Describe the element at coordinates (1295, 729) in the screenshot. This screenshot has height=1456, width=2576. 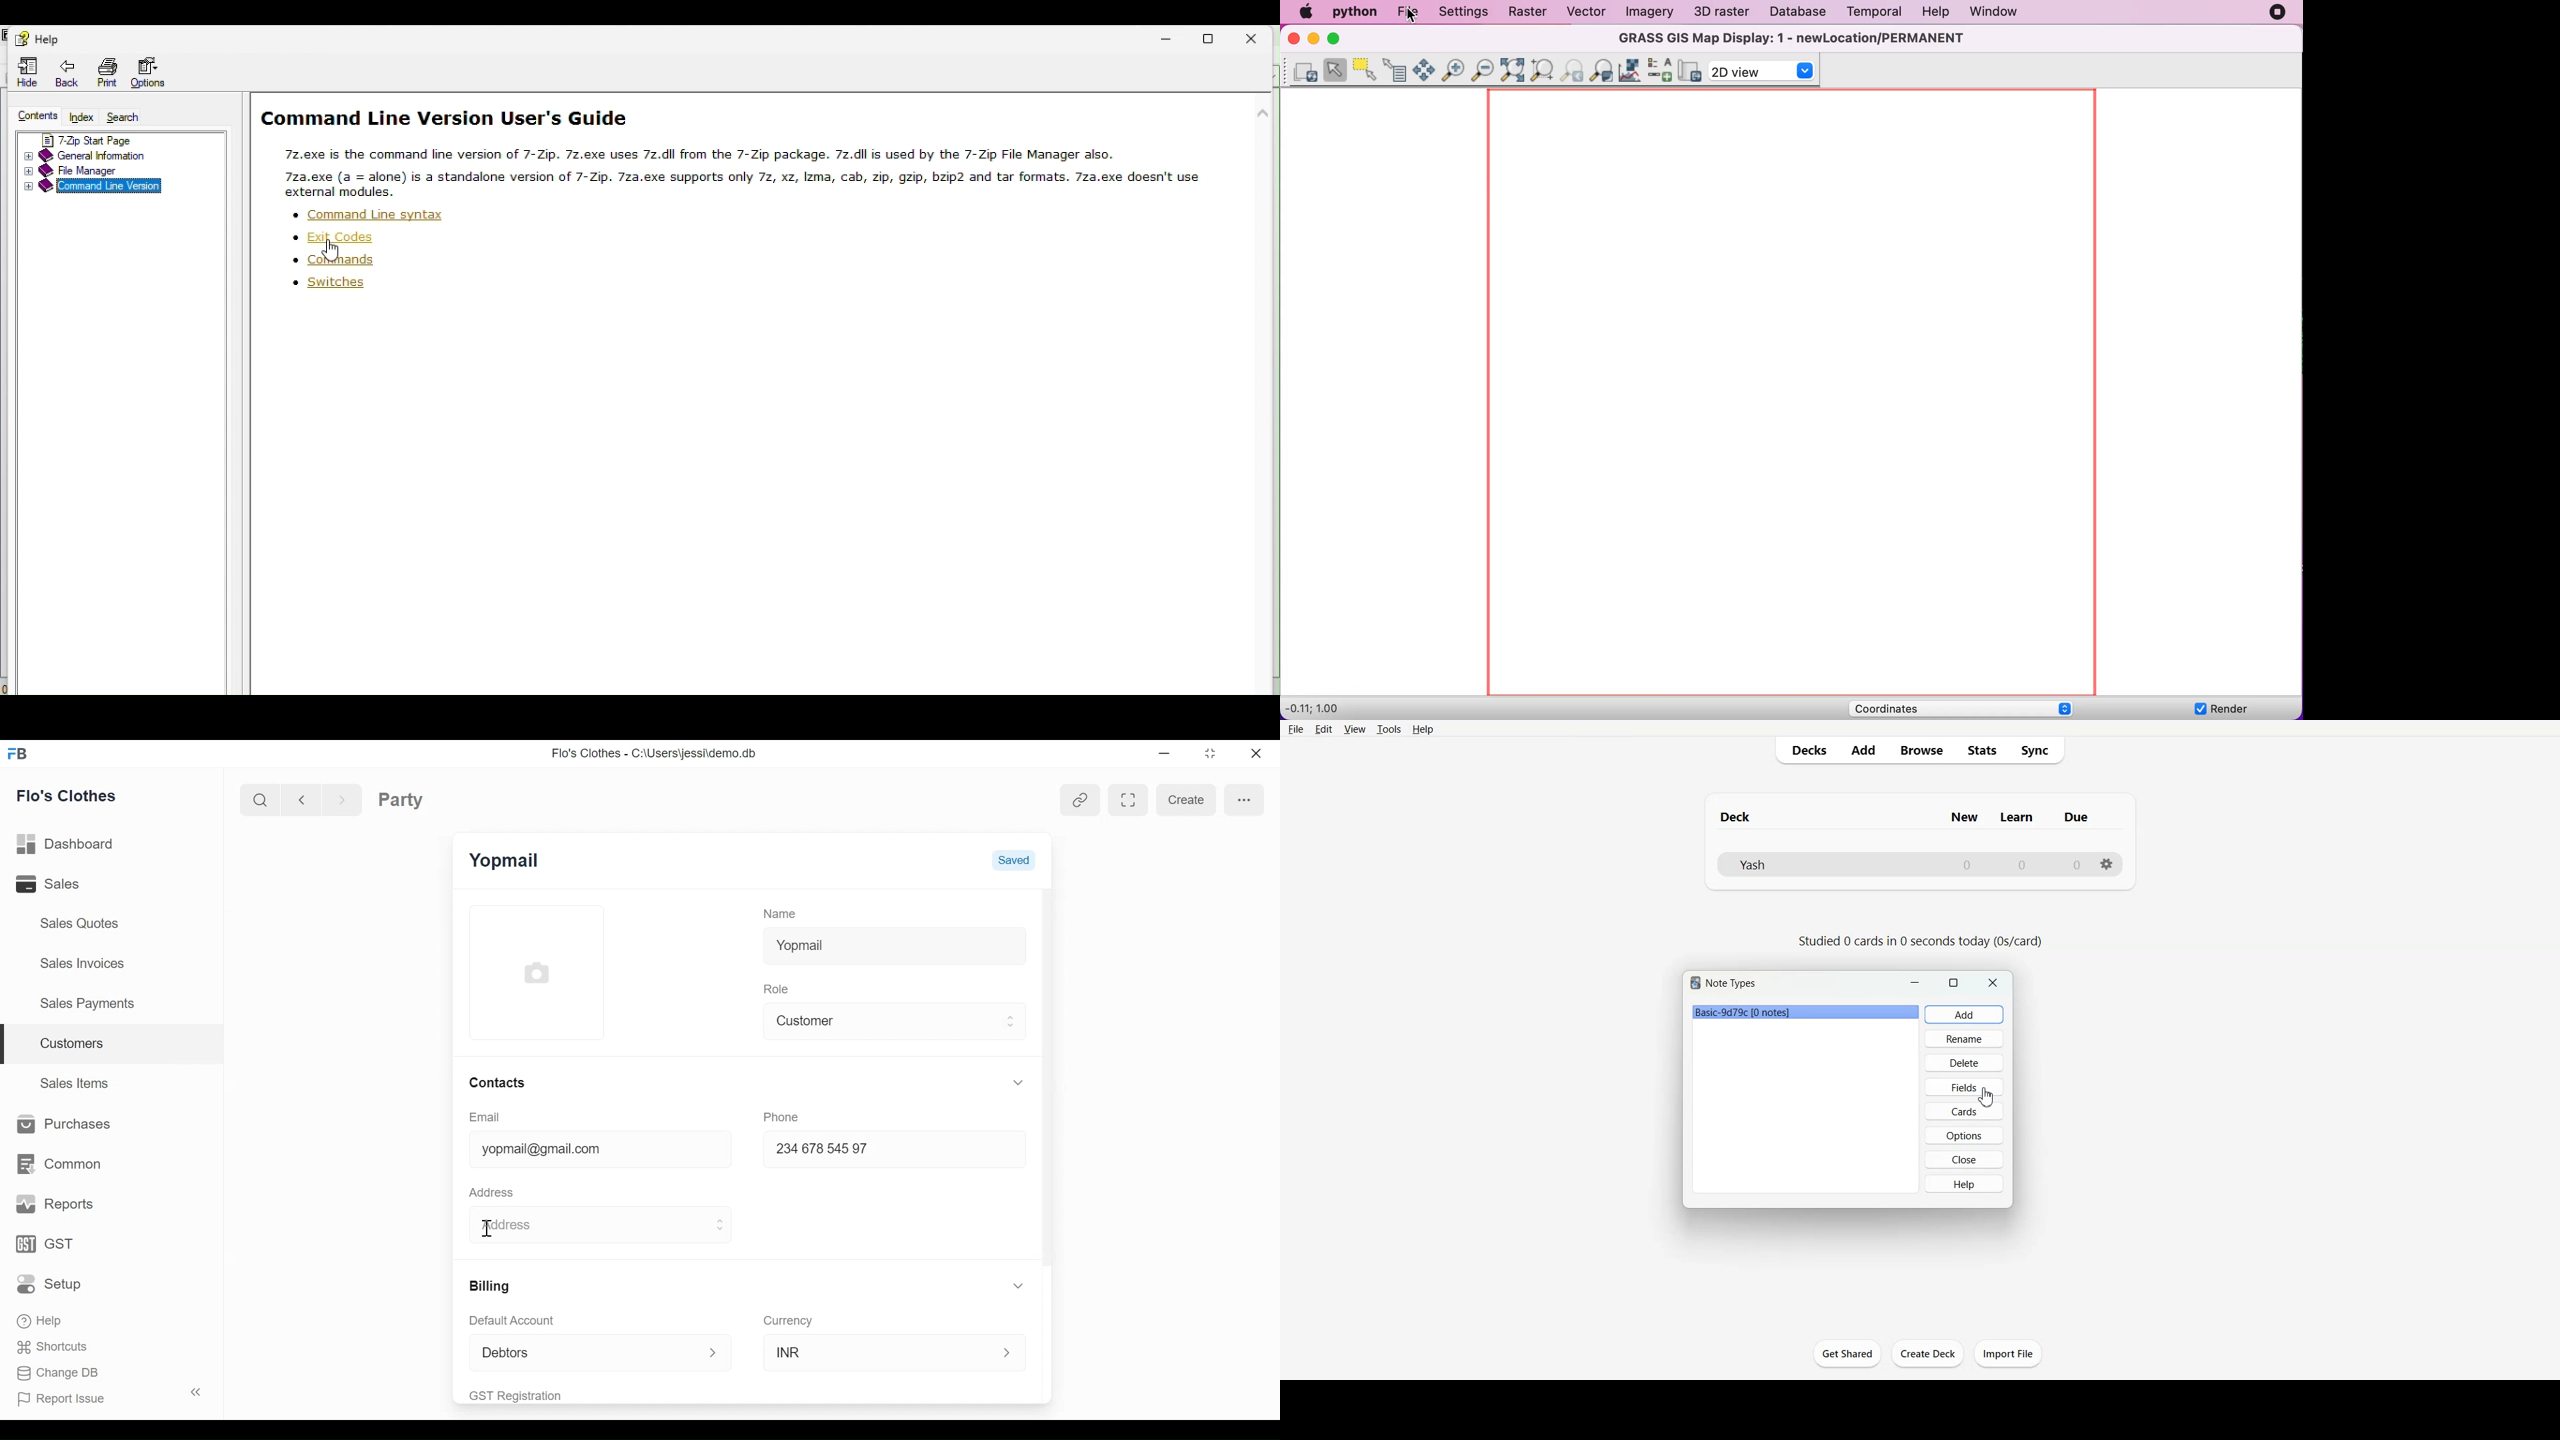
I see `File` at that location.